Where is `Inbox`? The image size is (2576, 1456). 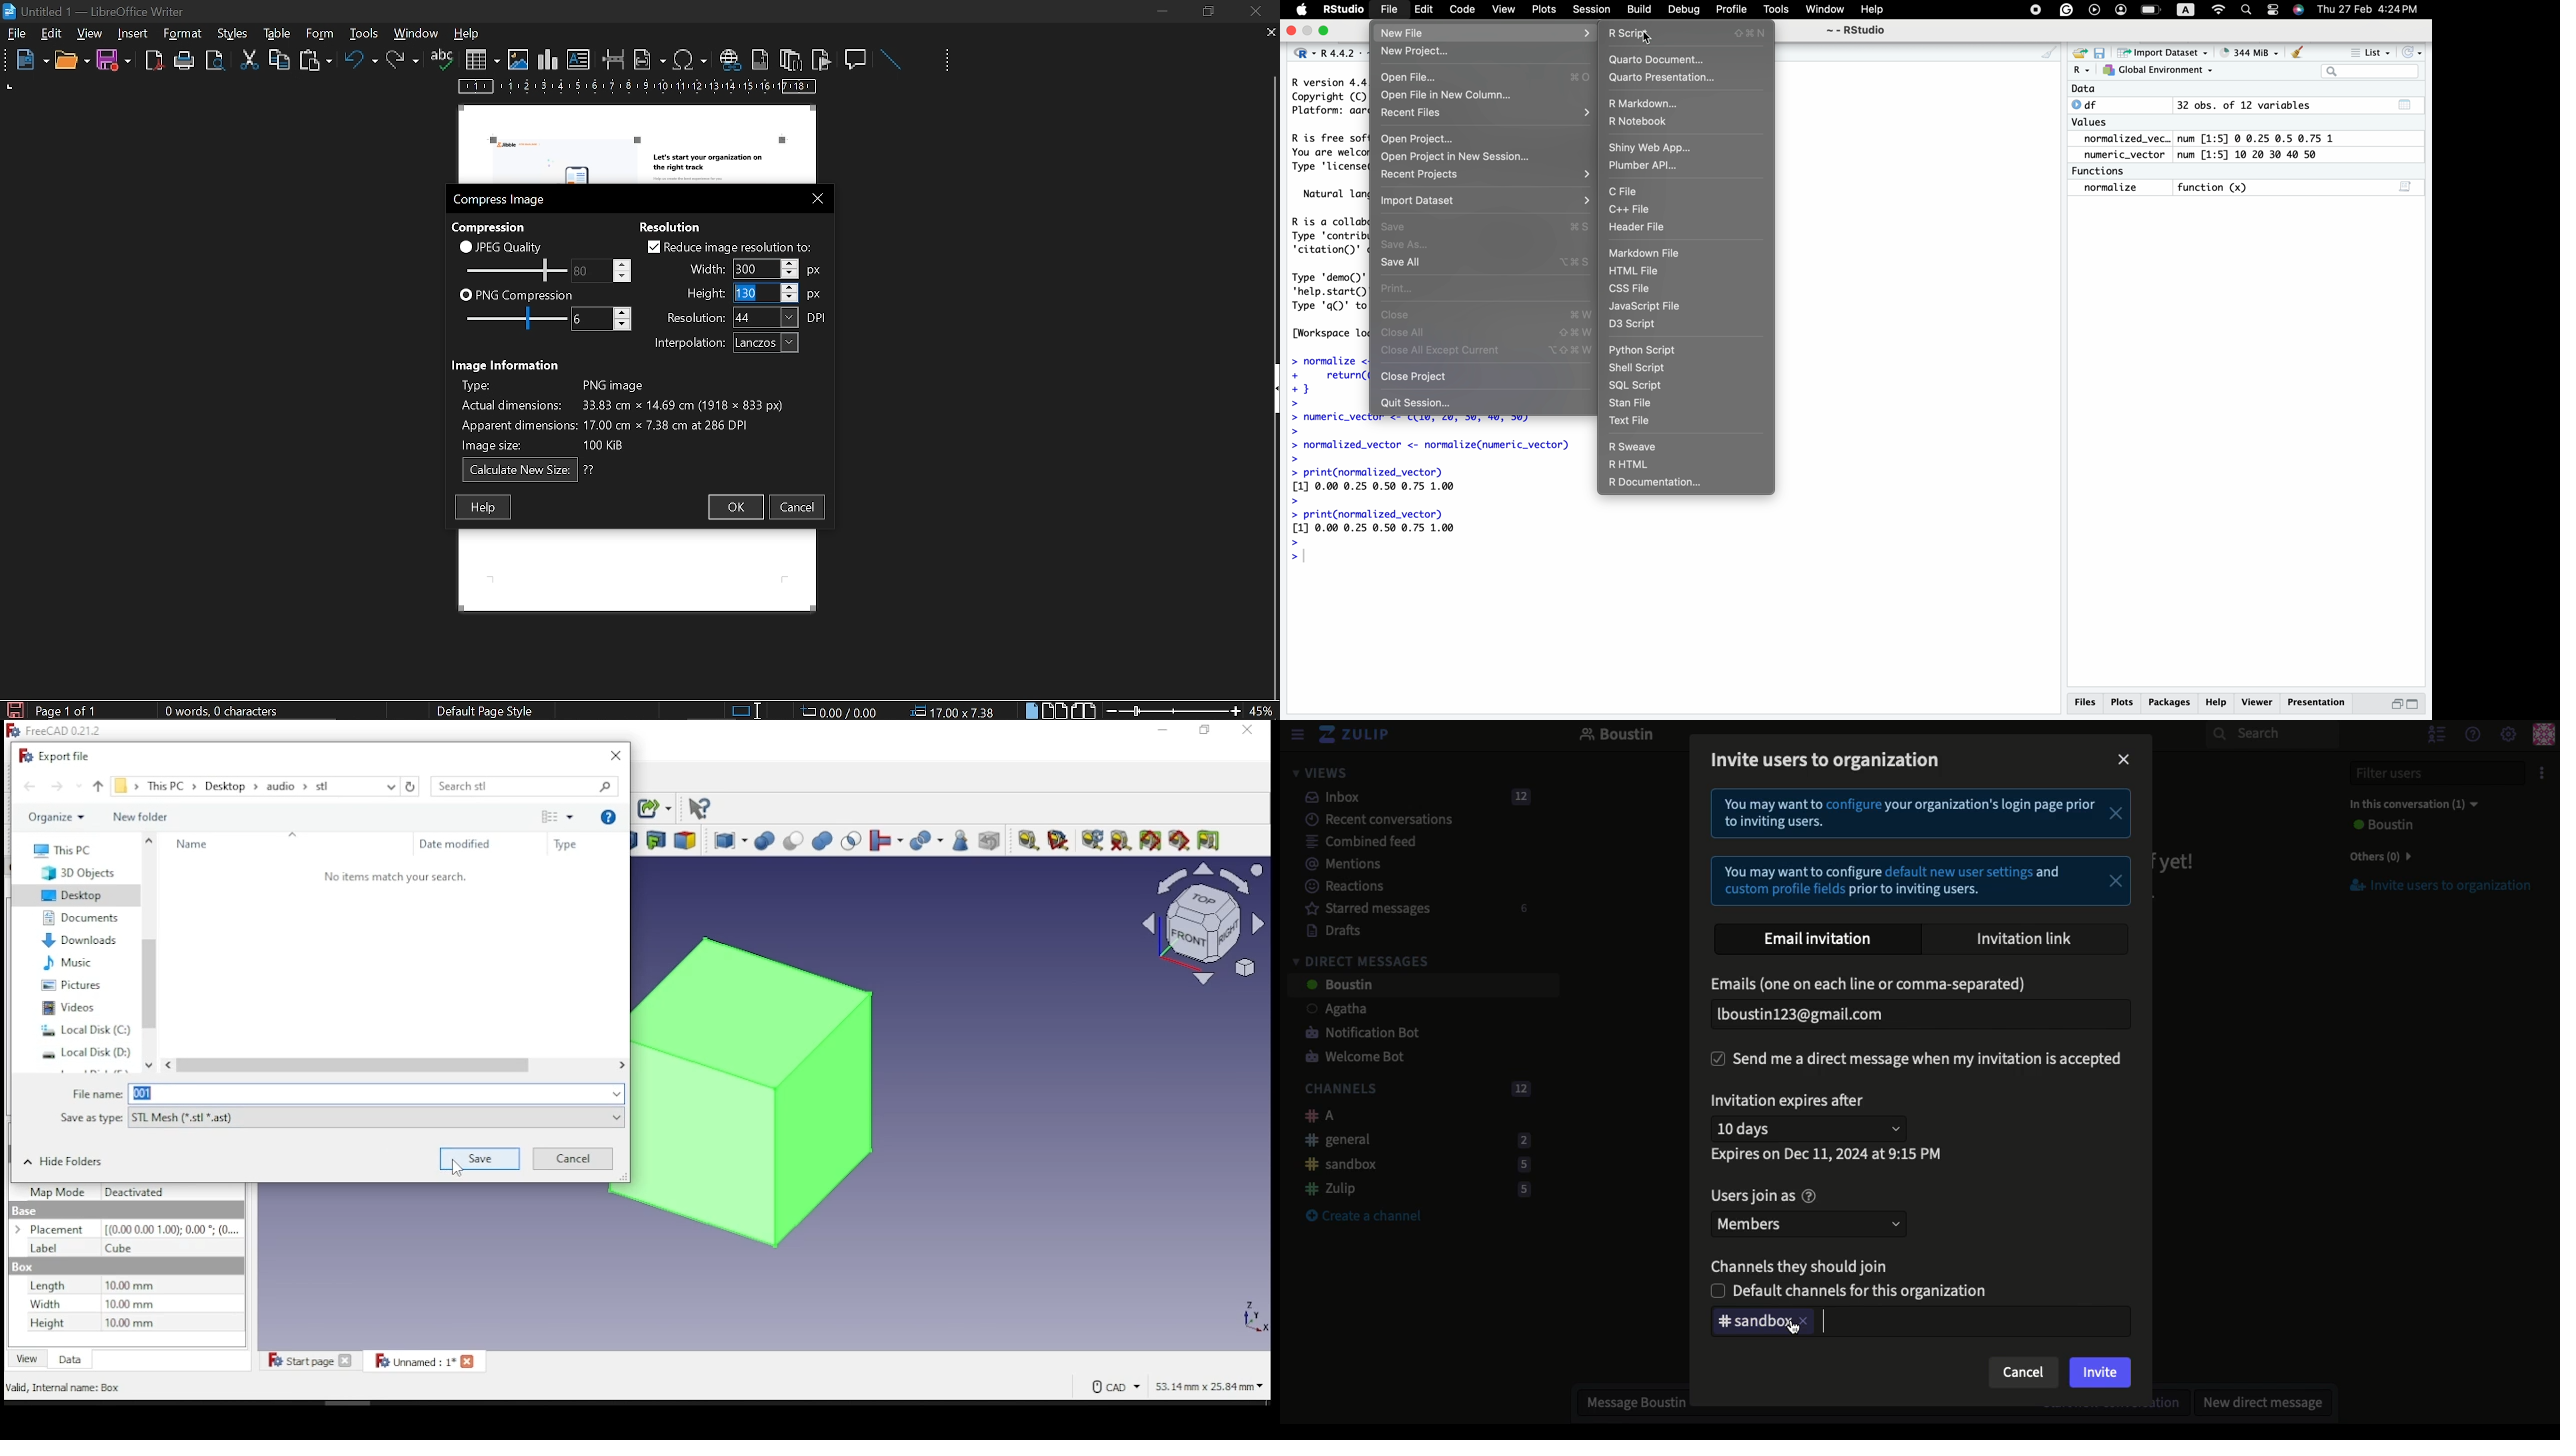
Inbox is located at coordinates (1410, 797).